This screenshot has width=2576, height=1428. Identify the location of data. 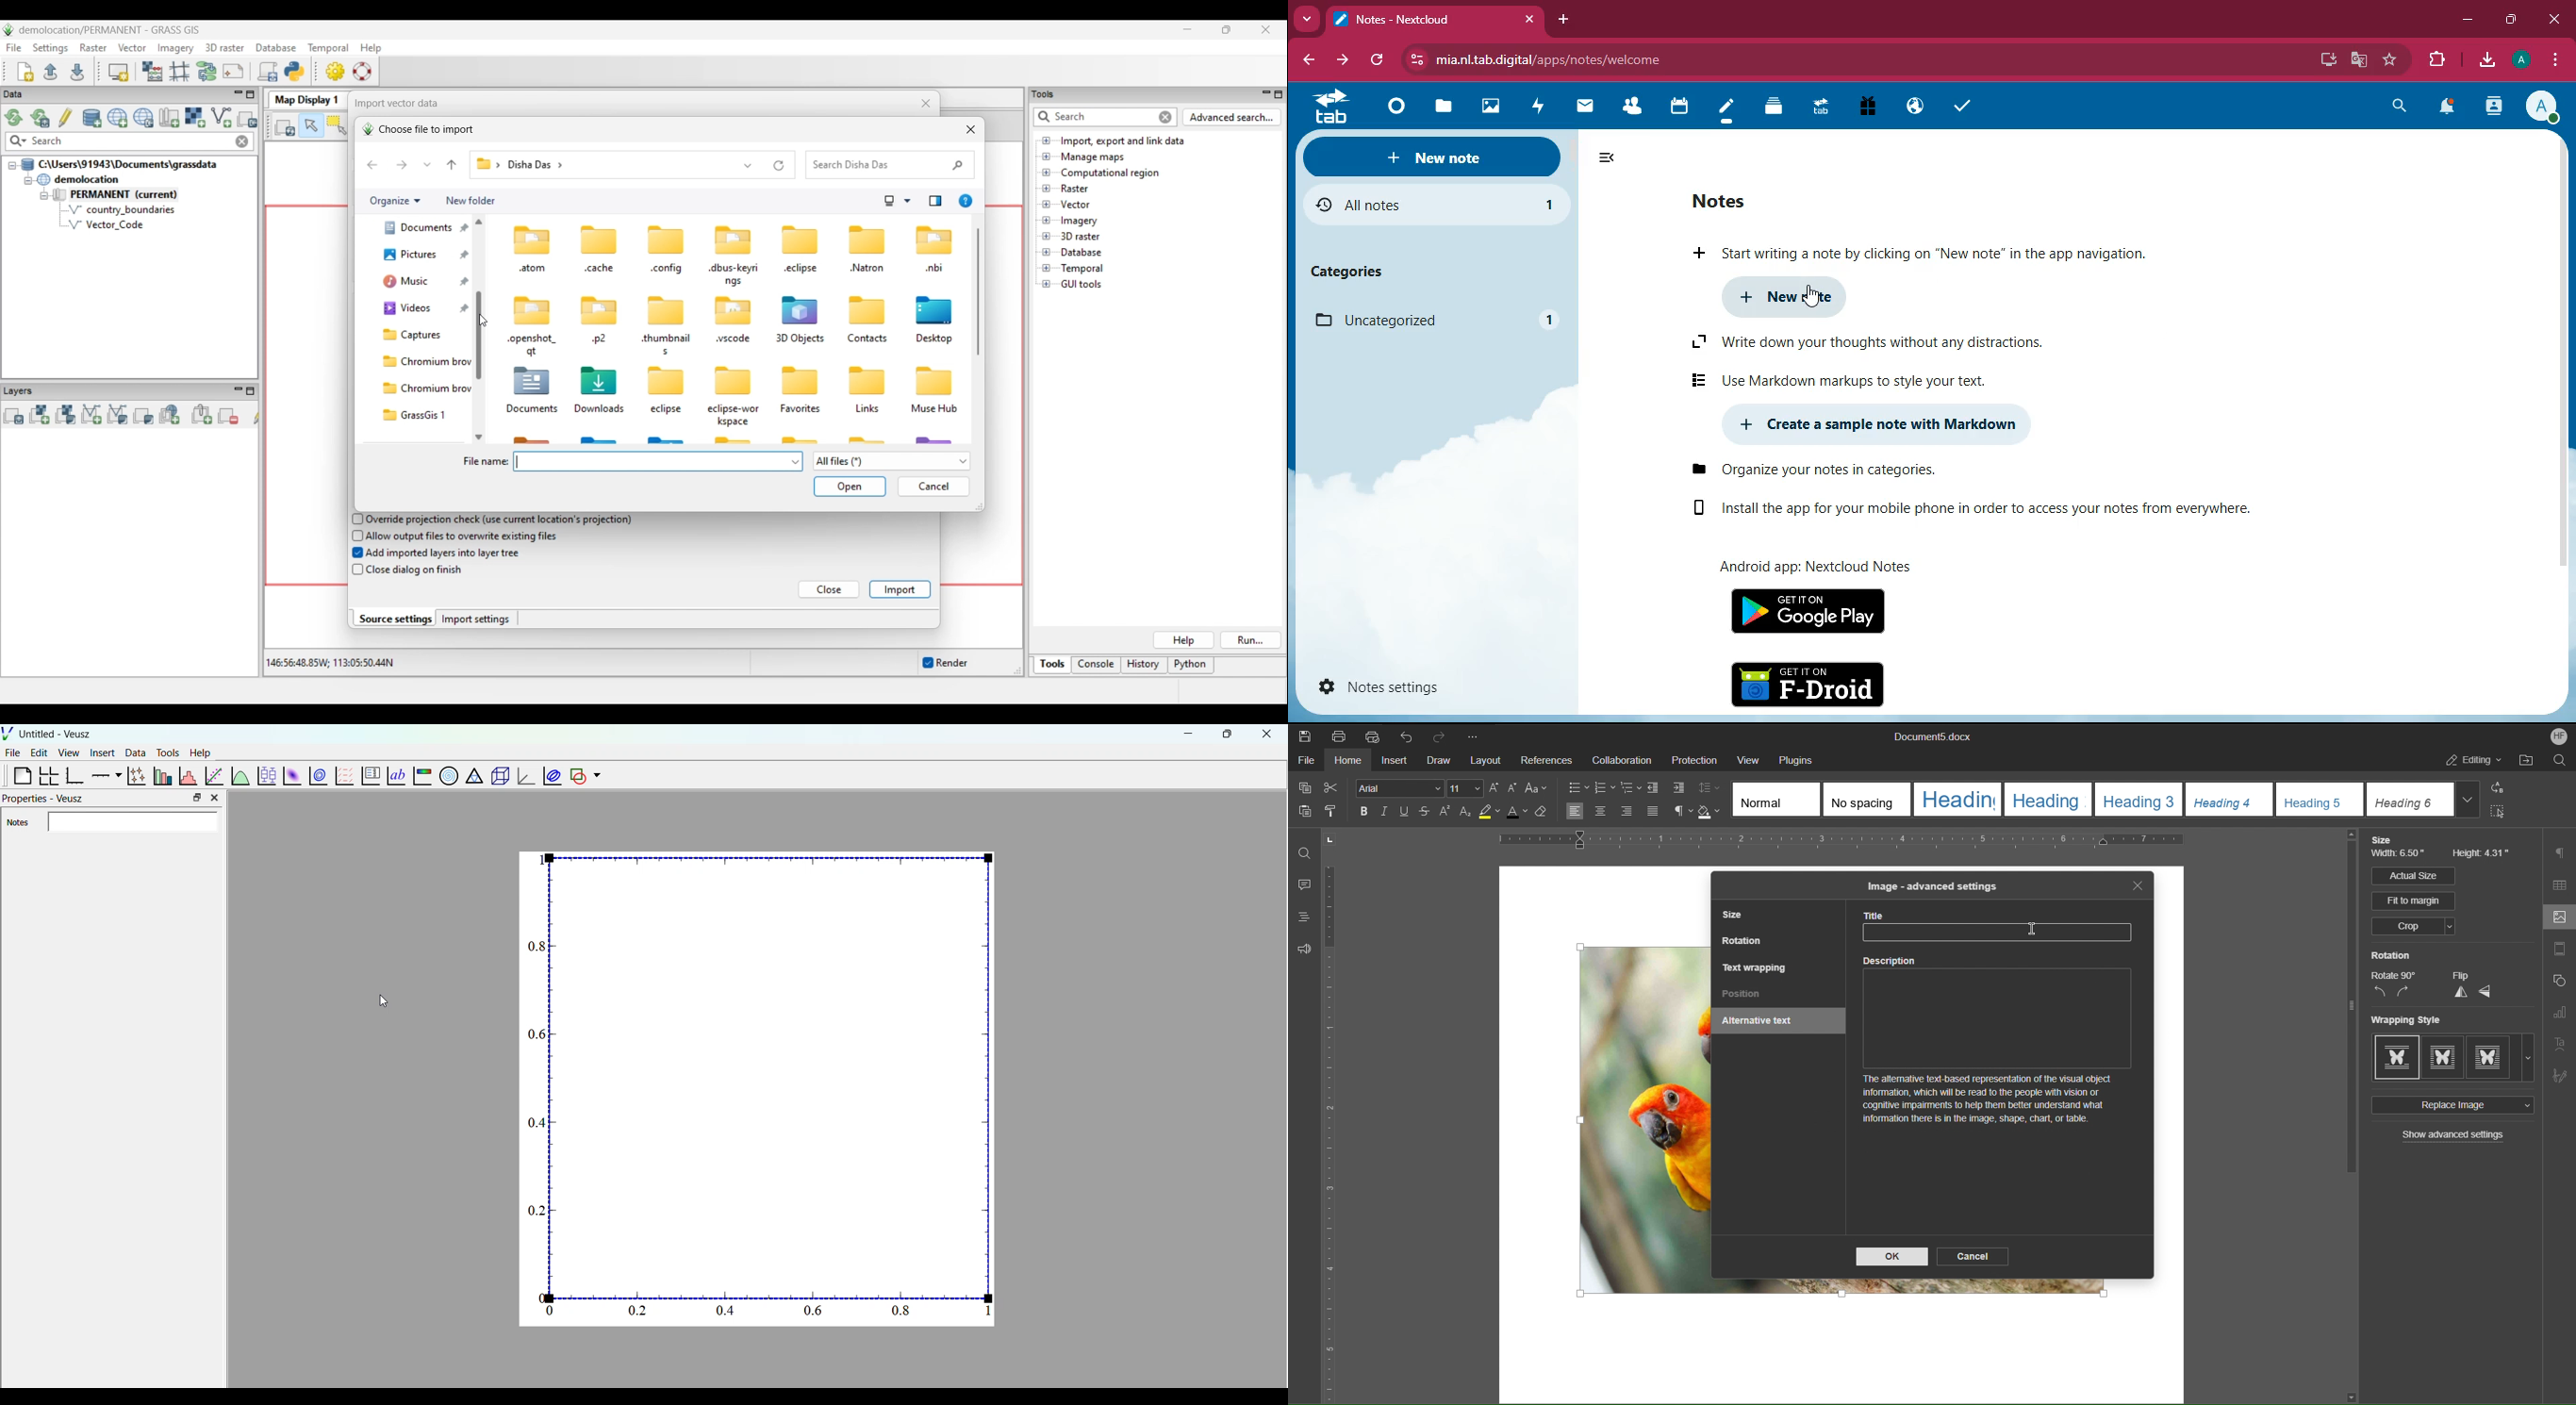
(133, 752).